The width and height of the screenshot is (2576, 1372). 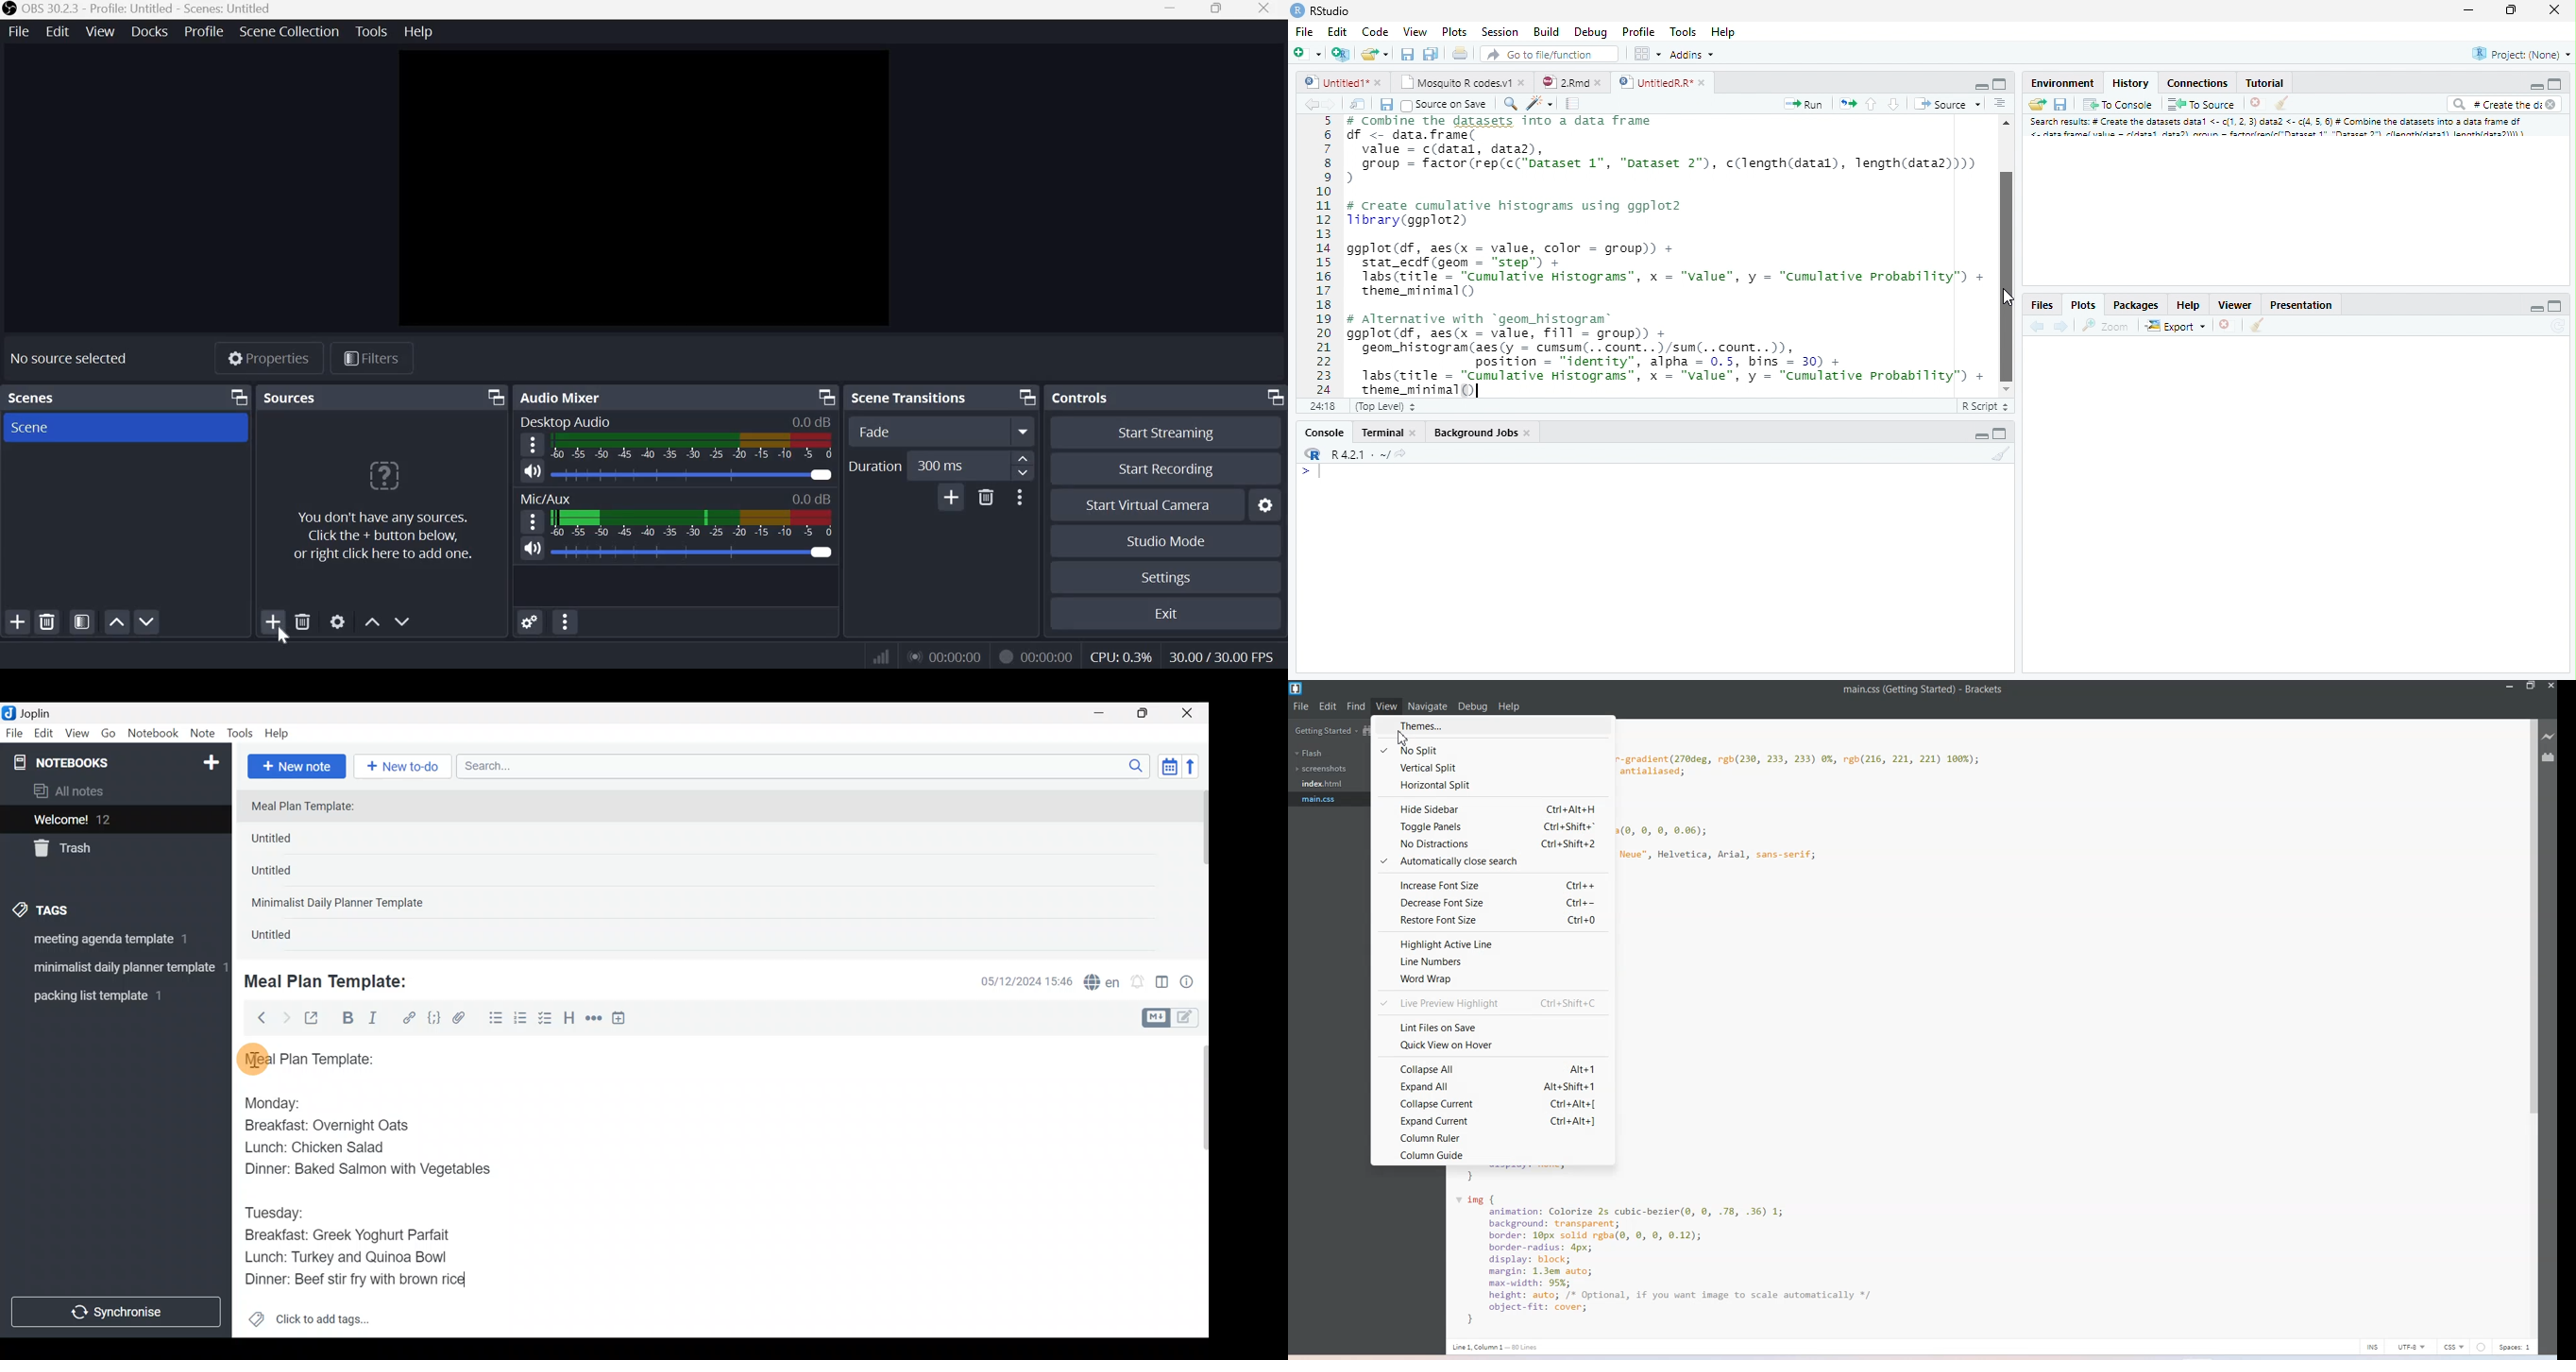 What do you see at coordinates (1493, 1136) in the screenshot?
I see `column ruler` at bounding box center [1493, 1136].